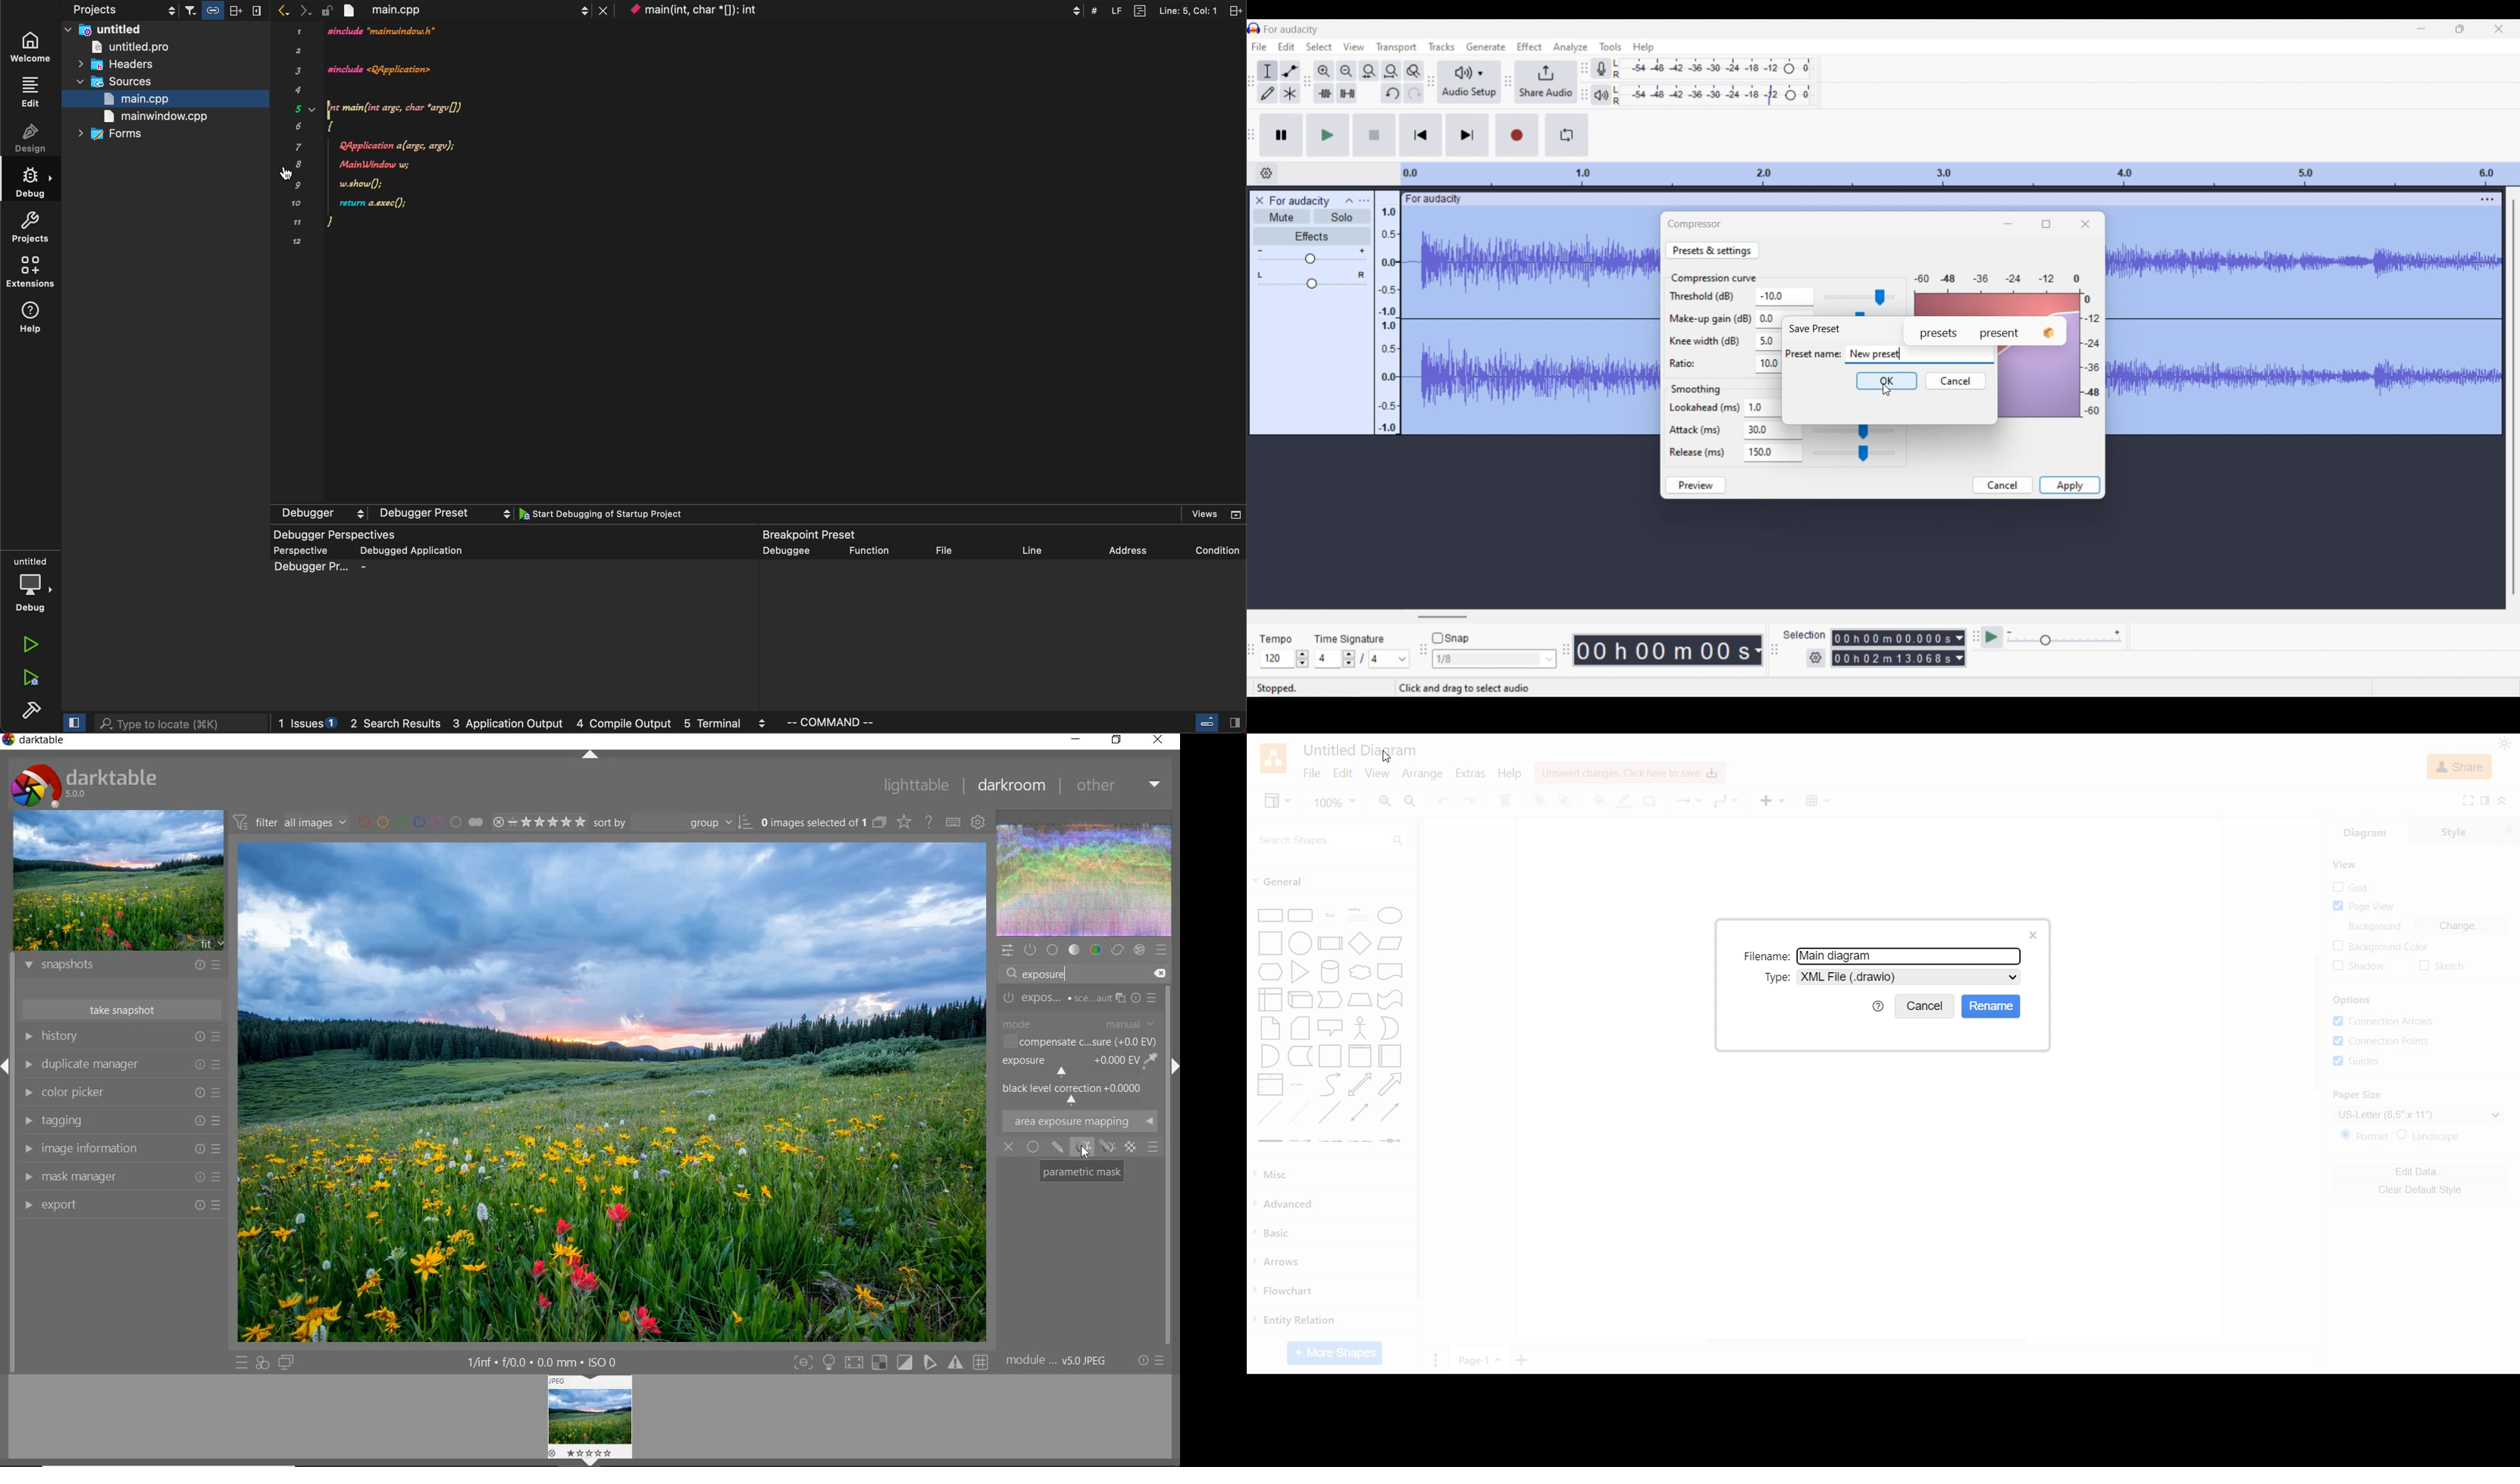 The width and height of the screenshot is (2520, 1484). I want to click on Zoom in, so click(1324, 71).